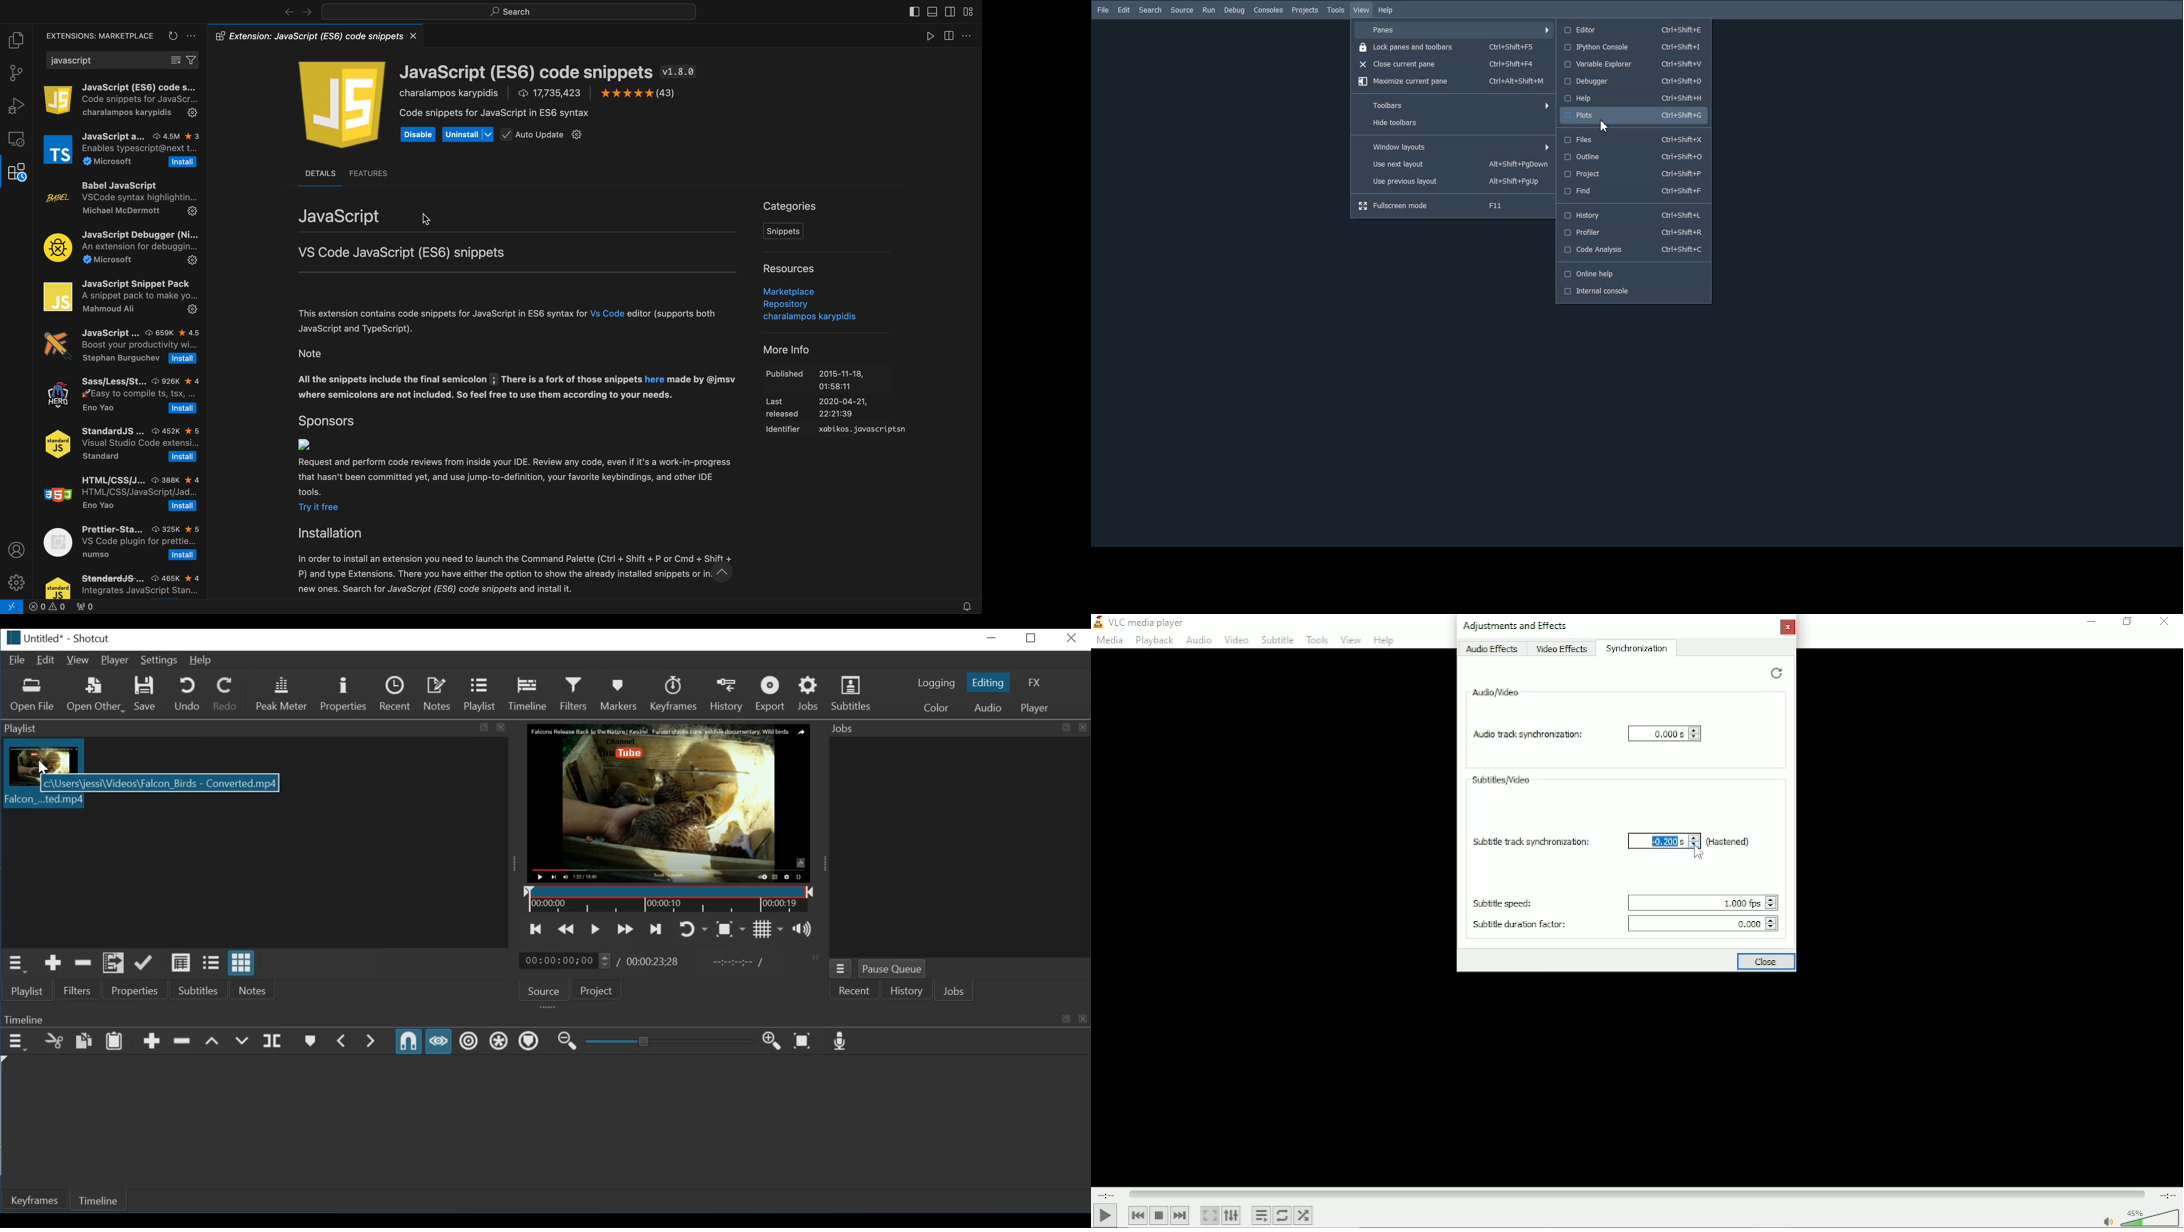 The image size is (2184, 1232). Describe the element at coordinates (1336, 10) in the screenshot. I see `Tools` at that location.